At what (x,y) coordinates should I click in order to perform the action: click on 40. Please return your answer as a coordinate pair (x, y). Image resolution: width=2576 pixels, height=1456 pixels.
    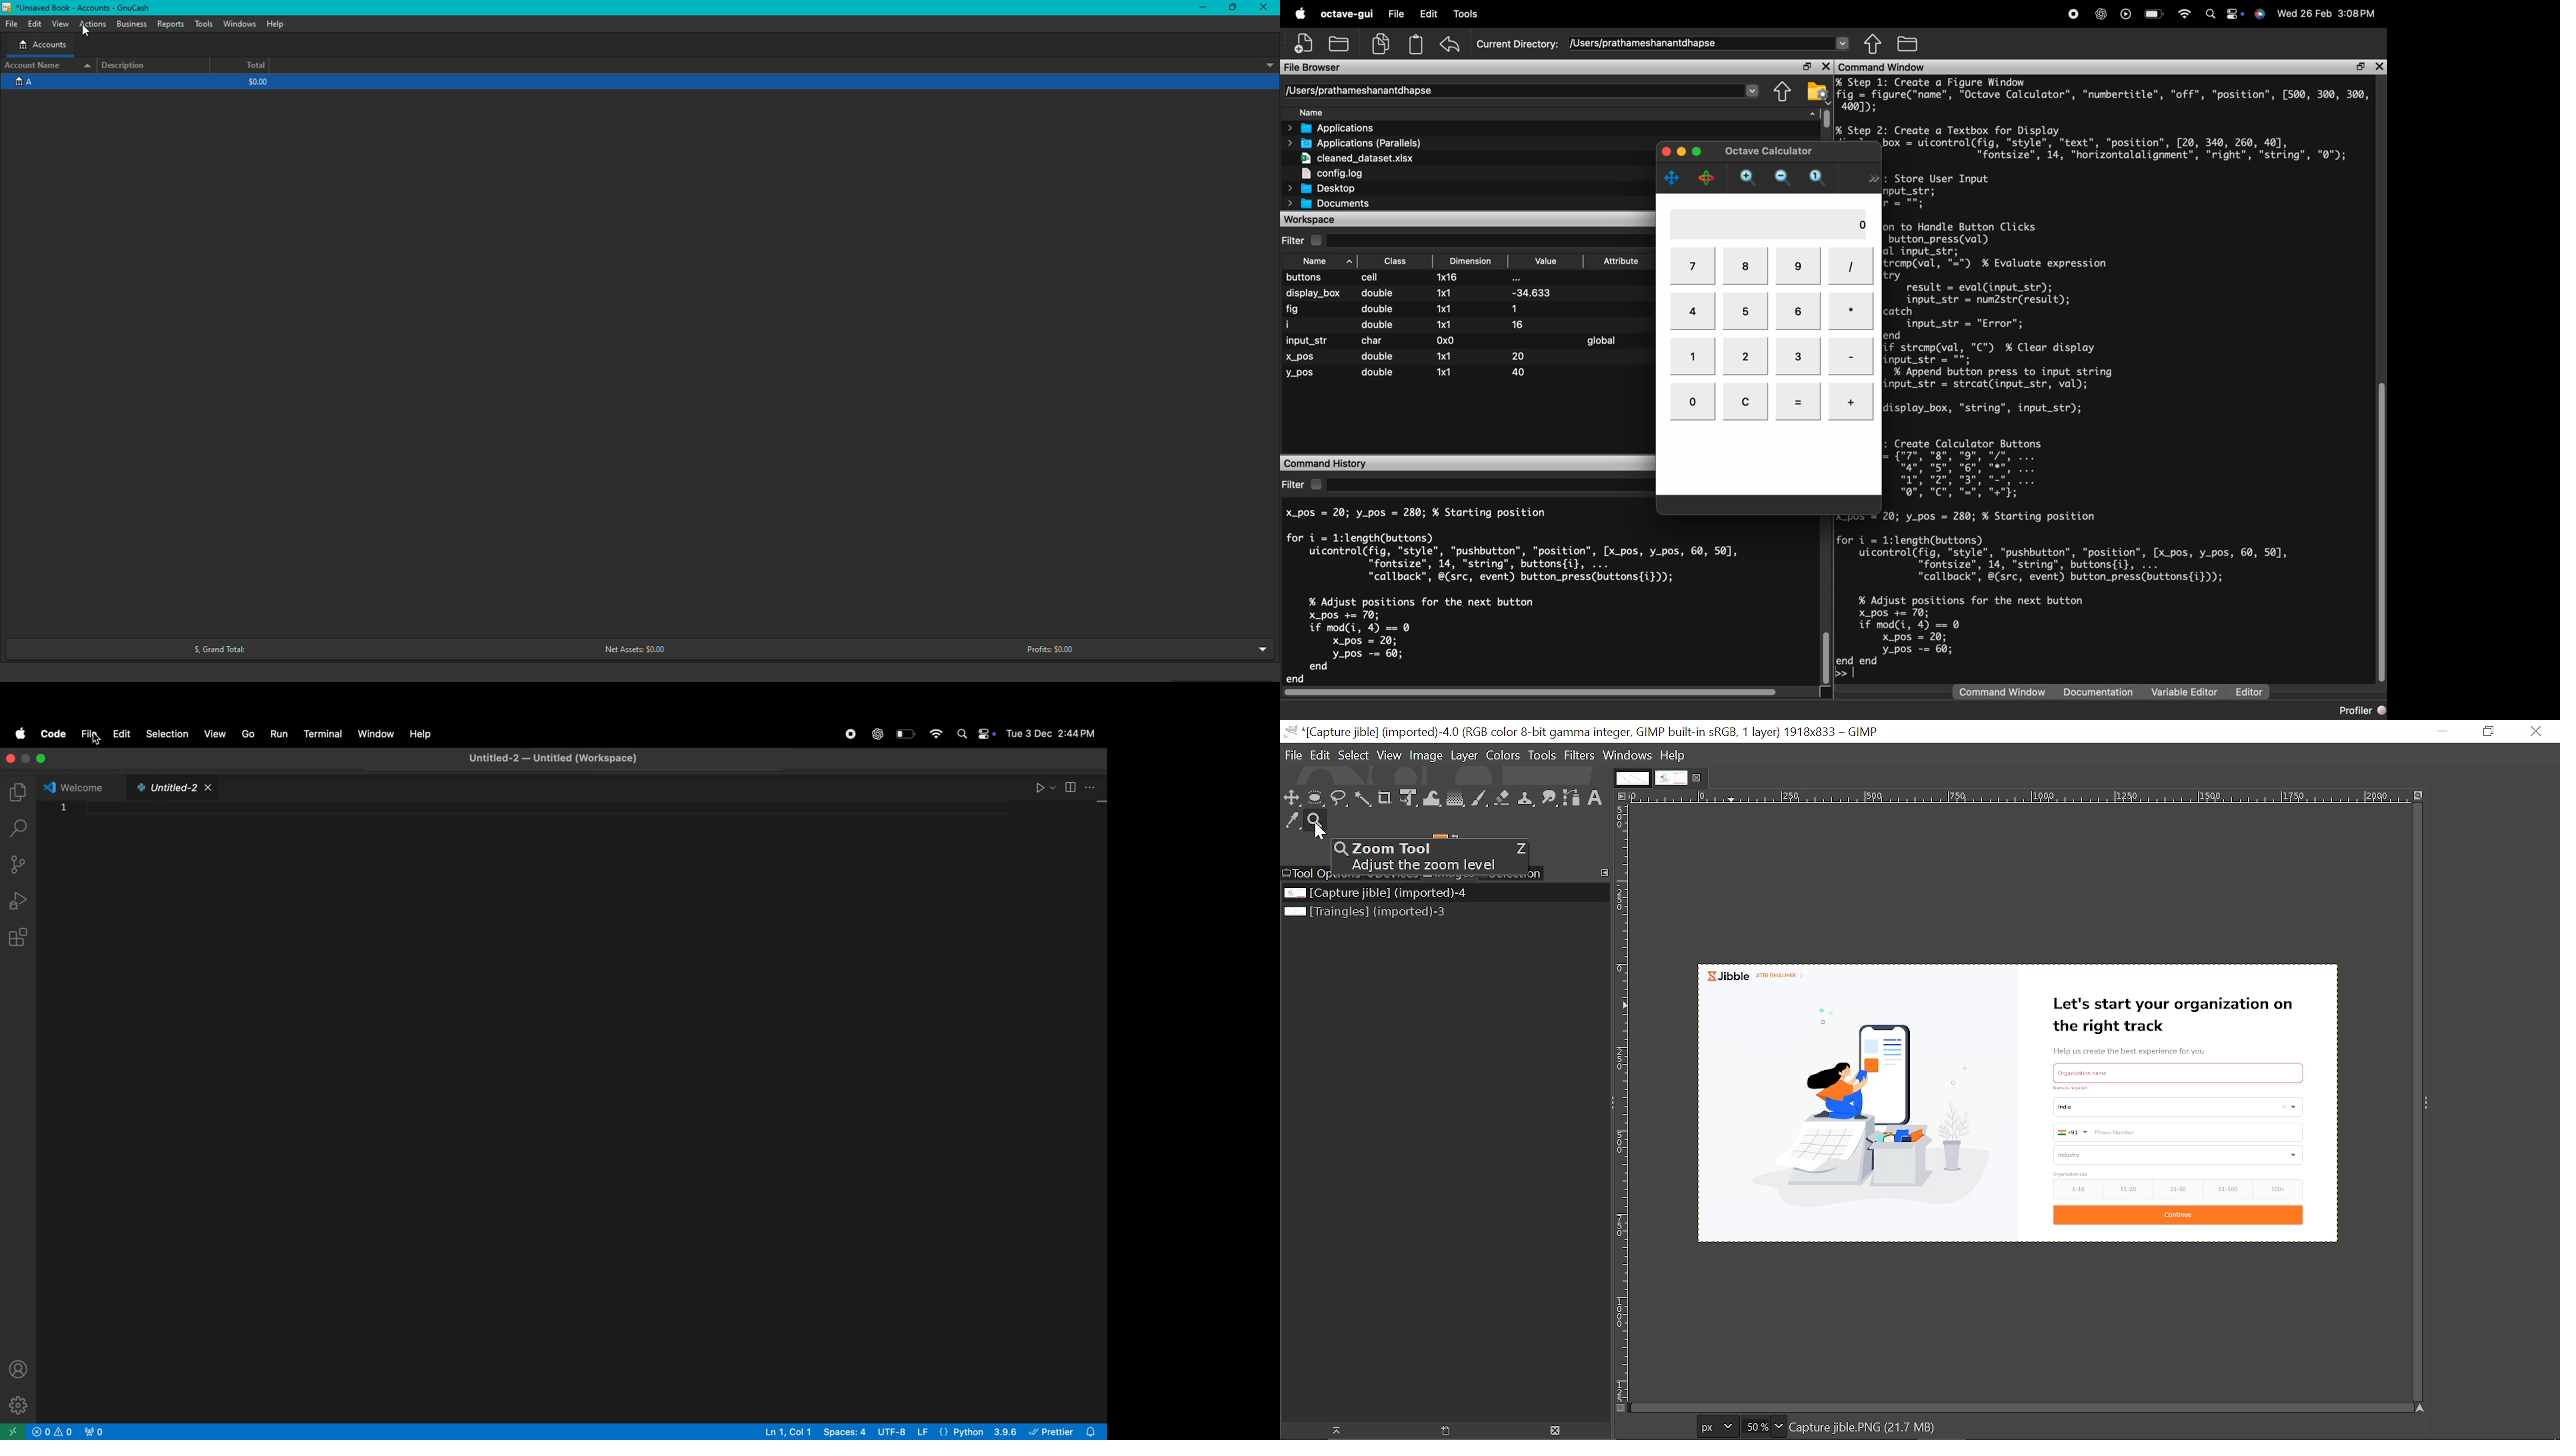
    Looking at the image, I should click on (1519, 373).